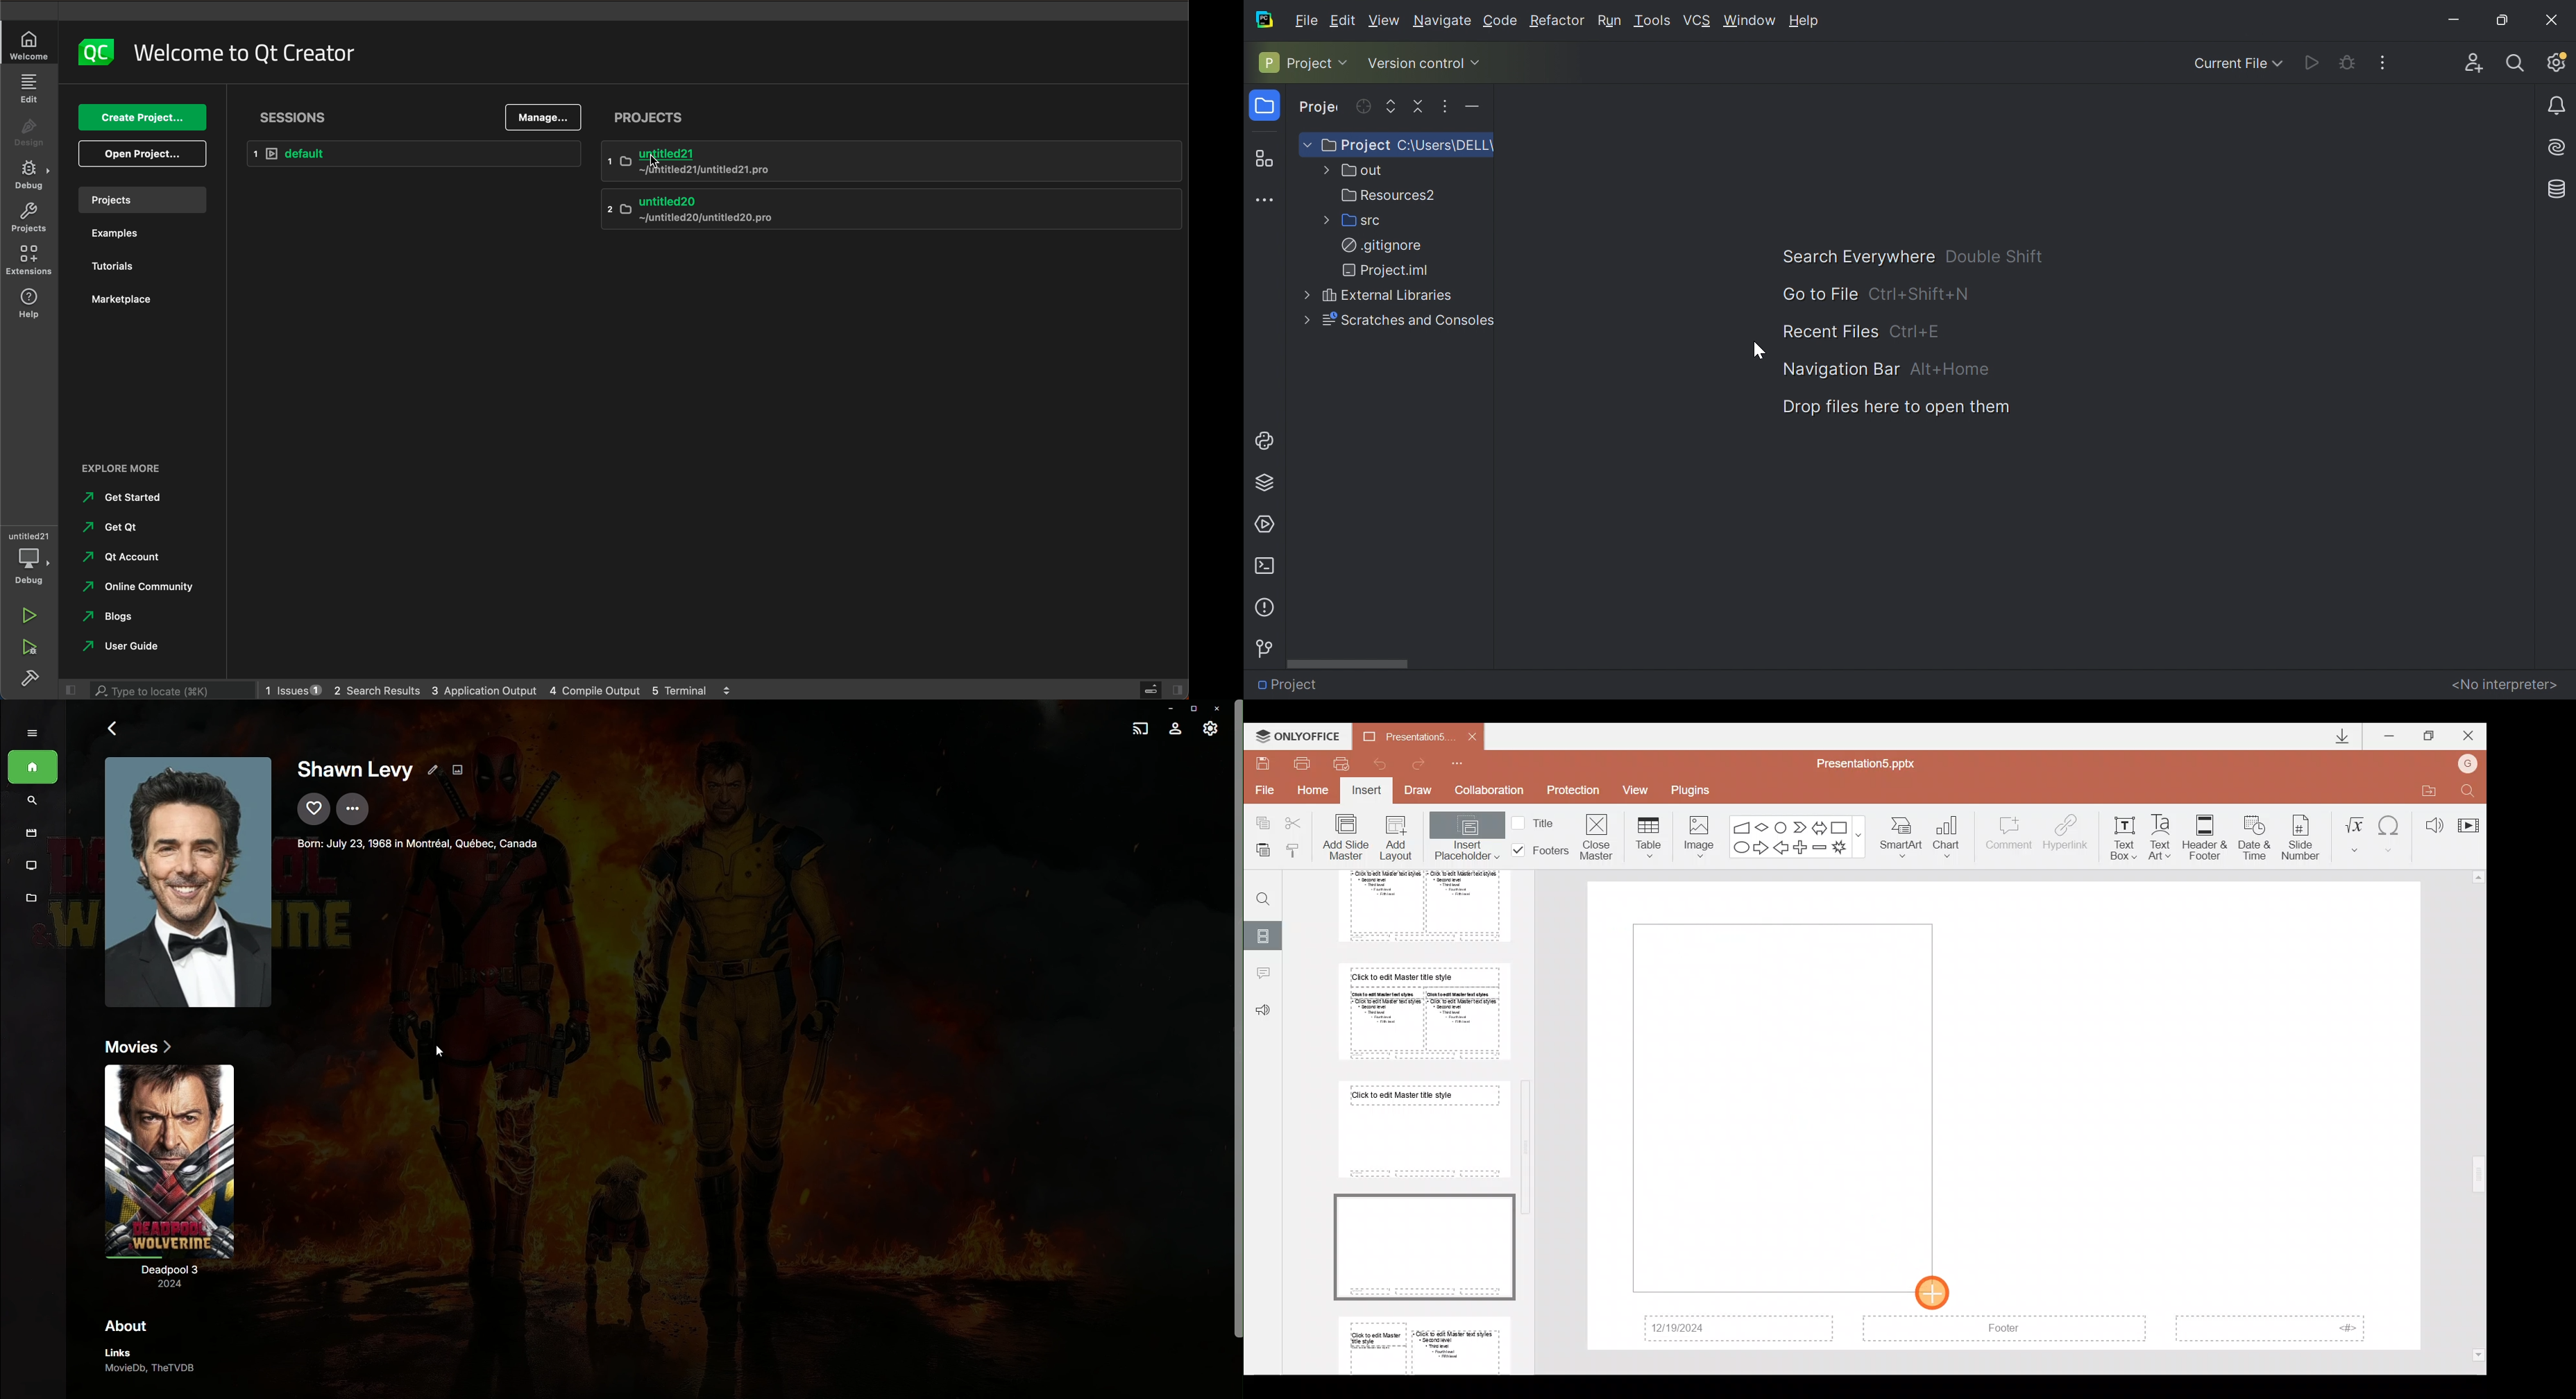 This screenshot has height=1400, width=2576. I want to click on Slide 6, so click(1420, 1011).